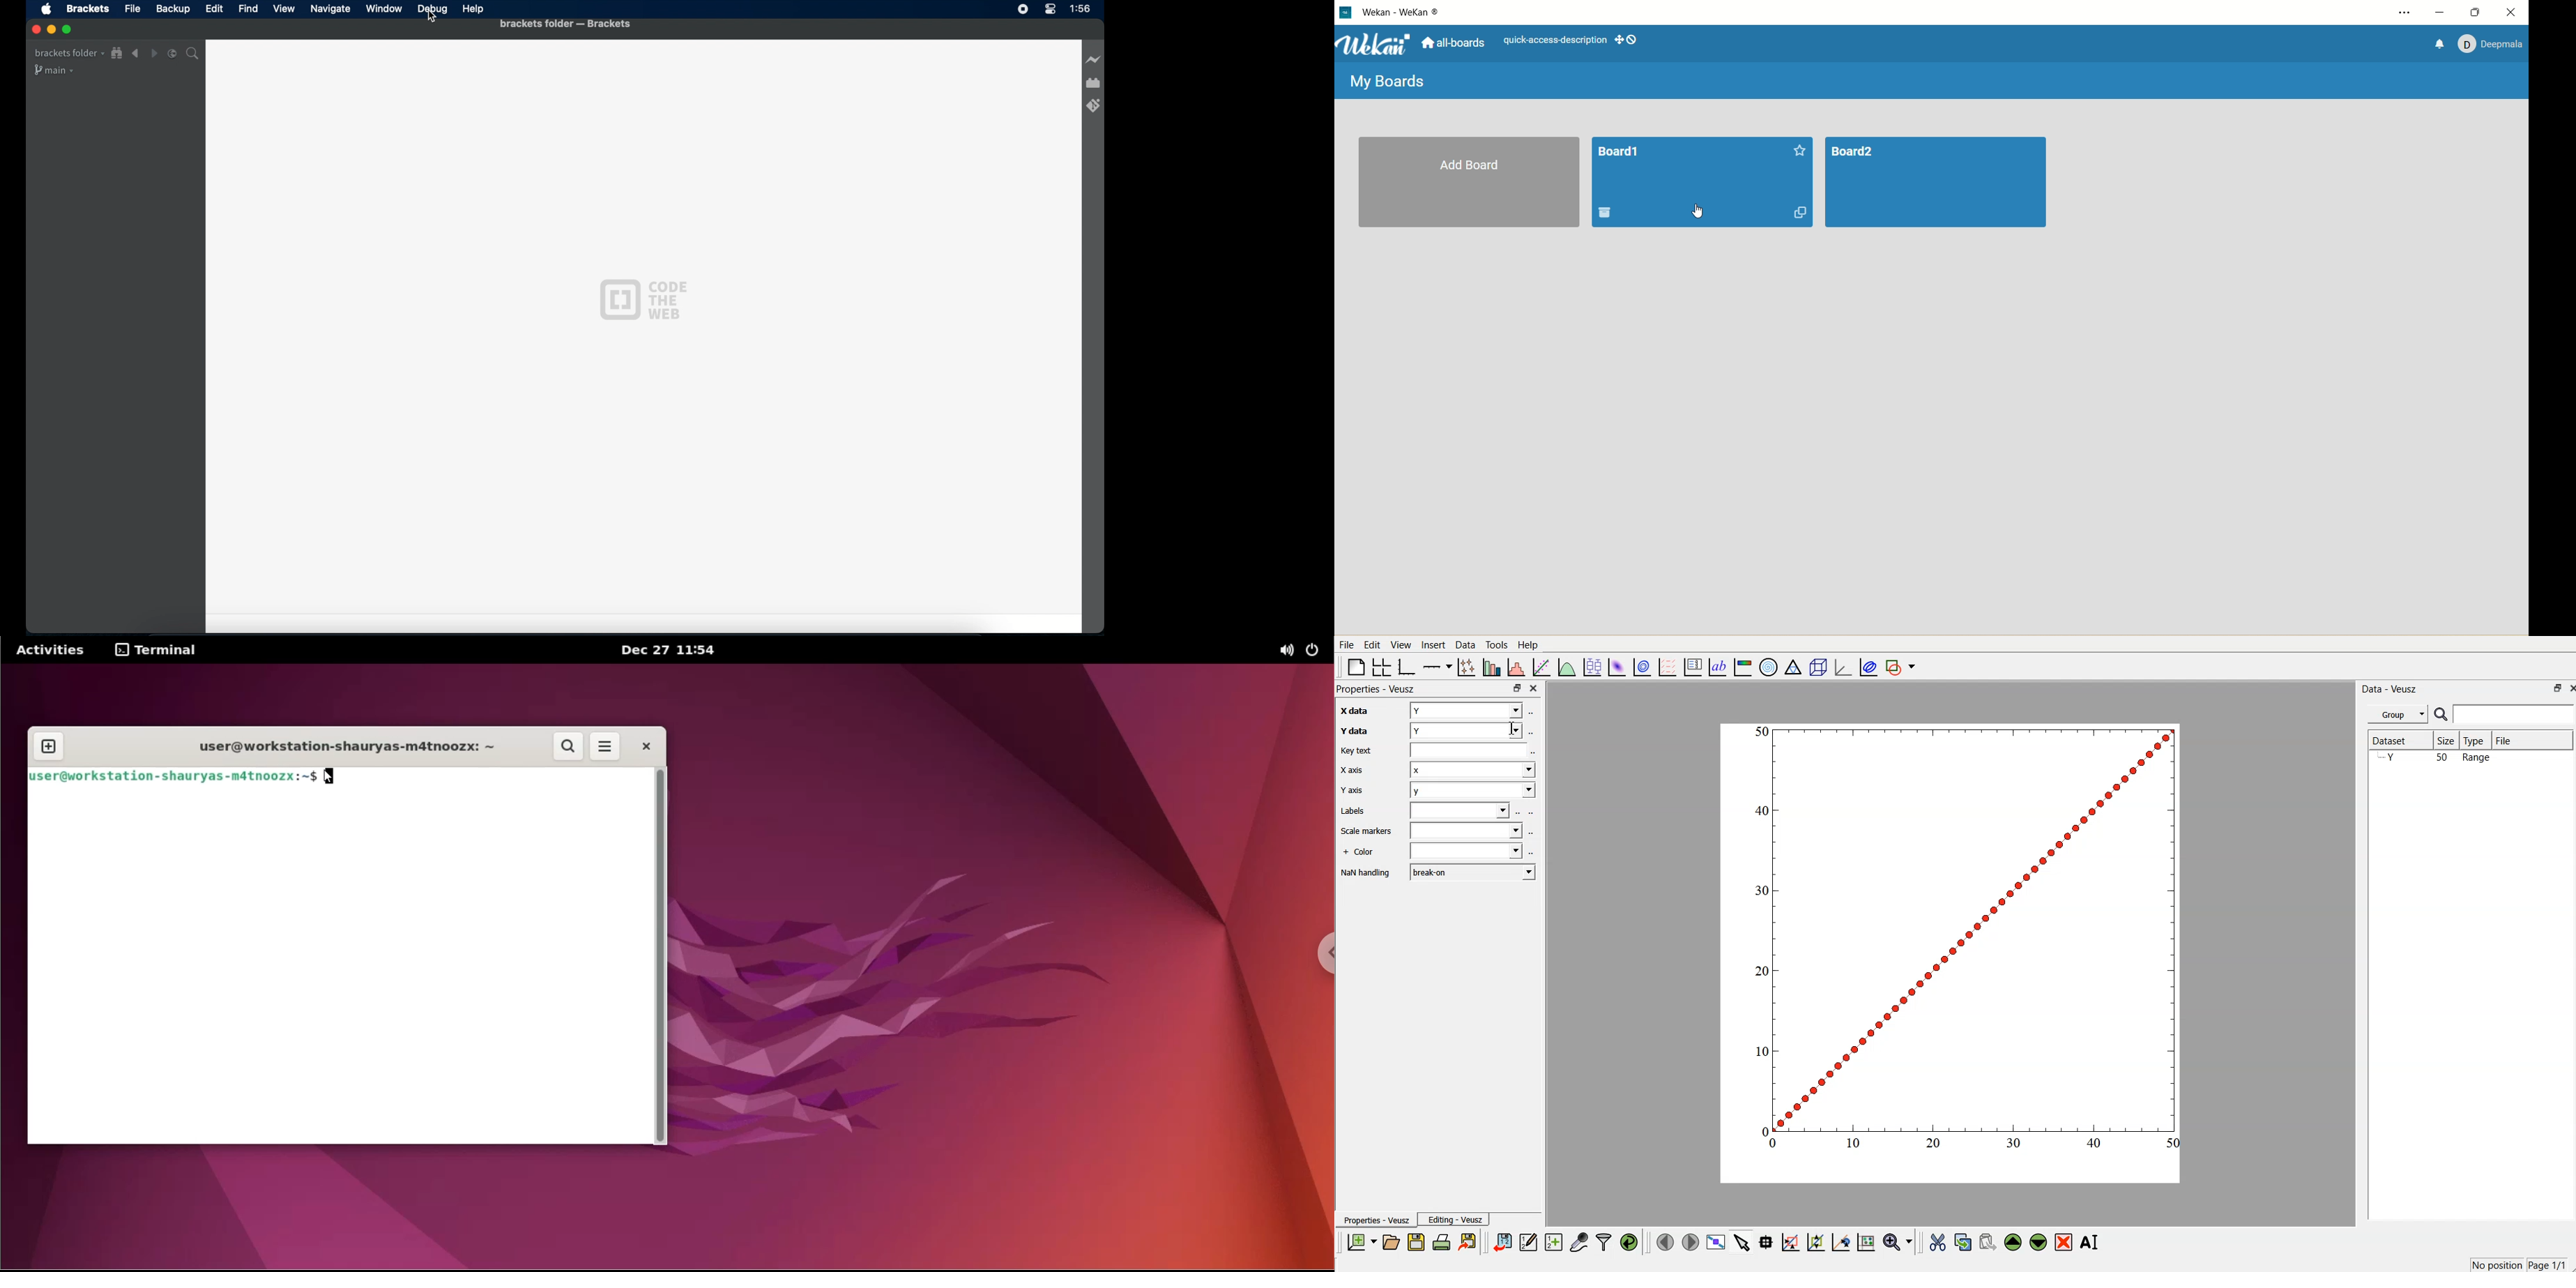  What do you see at coordinates (1902, 667) in the screenshot?
I see `add a shape` at bounding box center [1902, 667].